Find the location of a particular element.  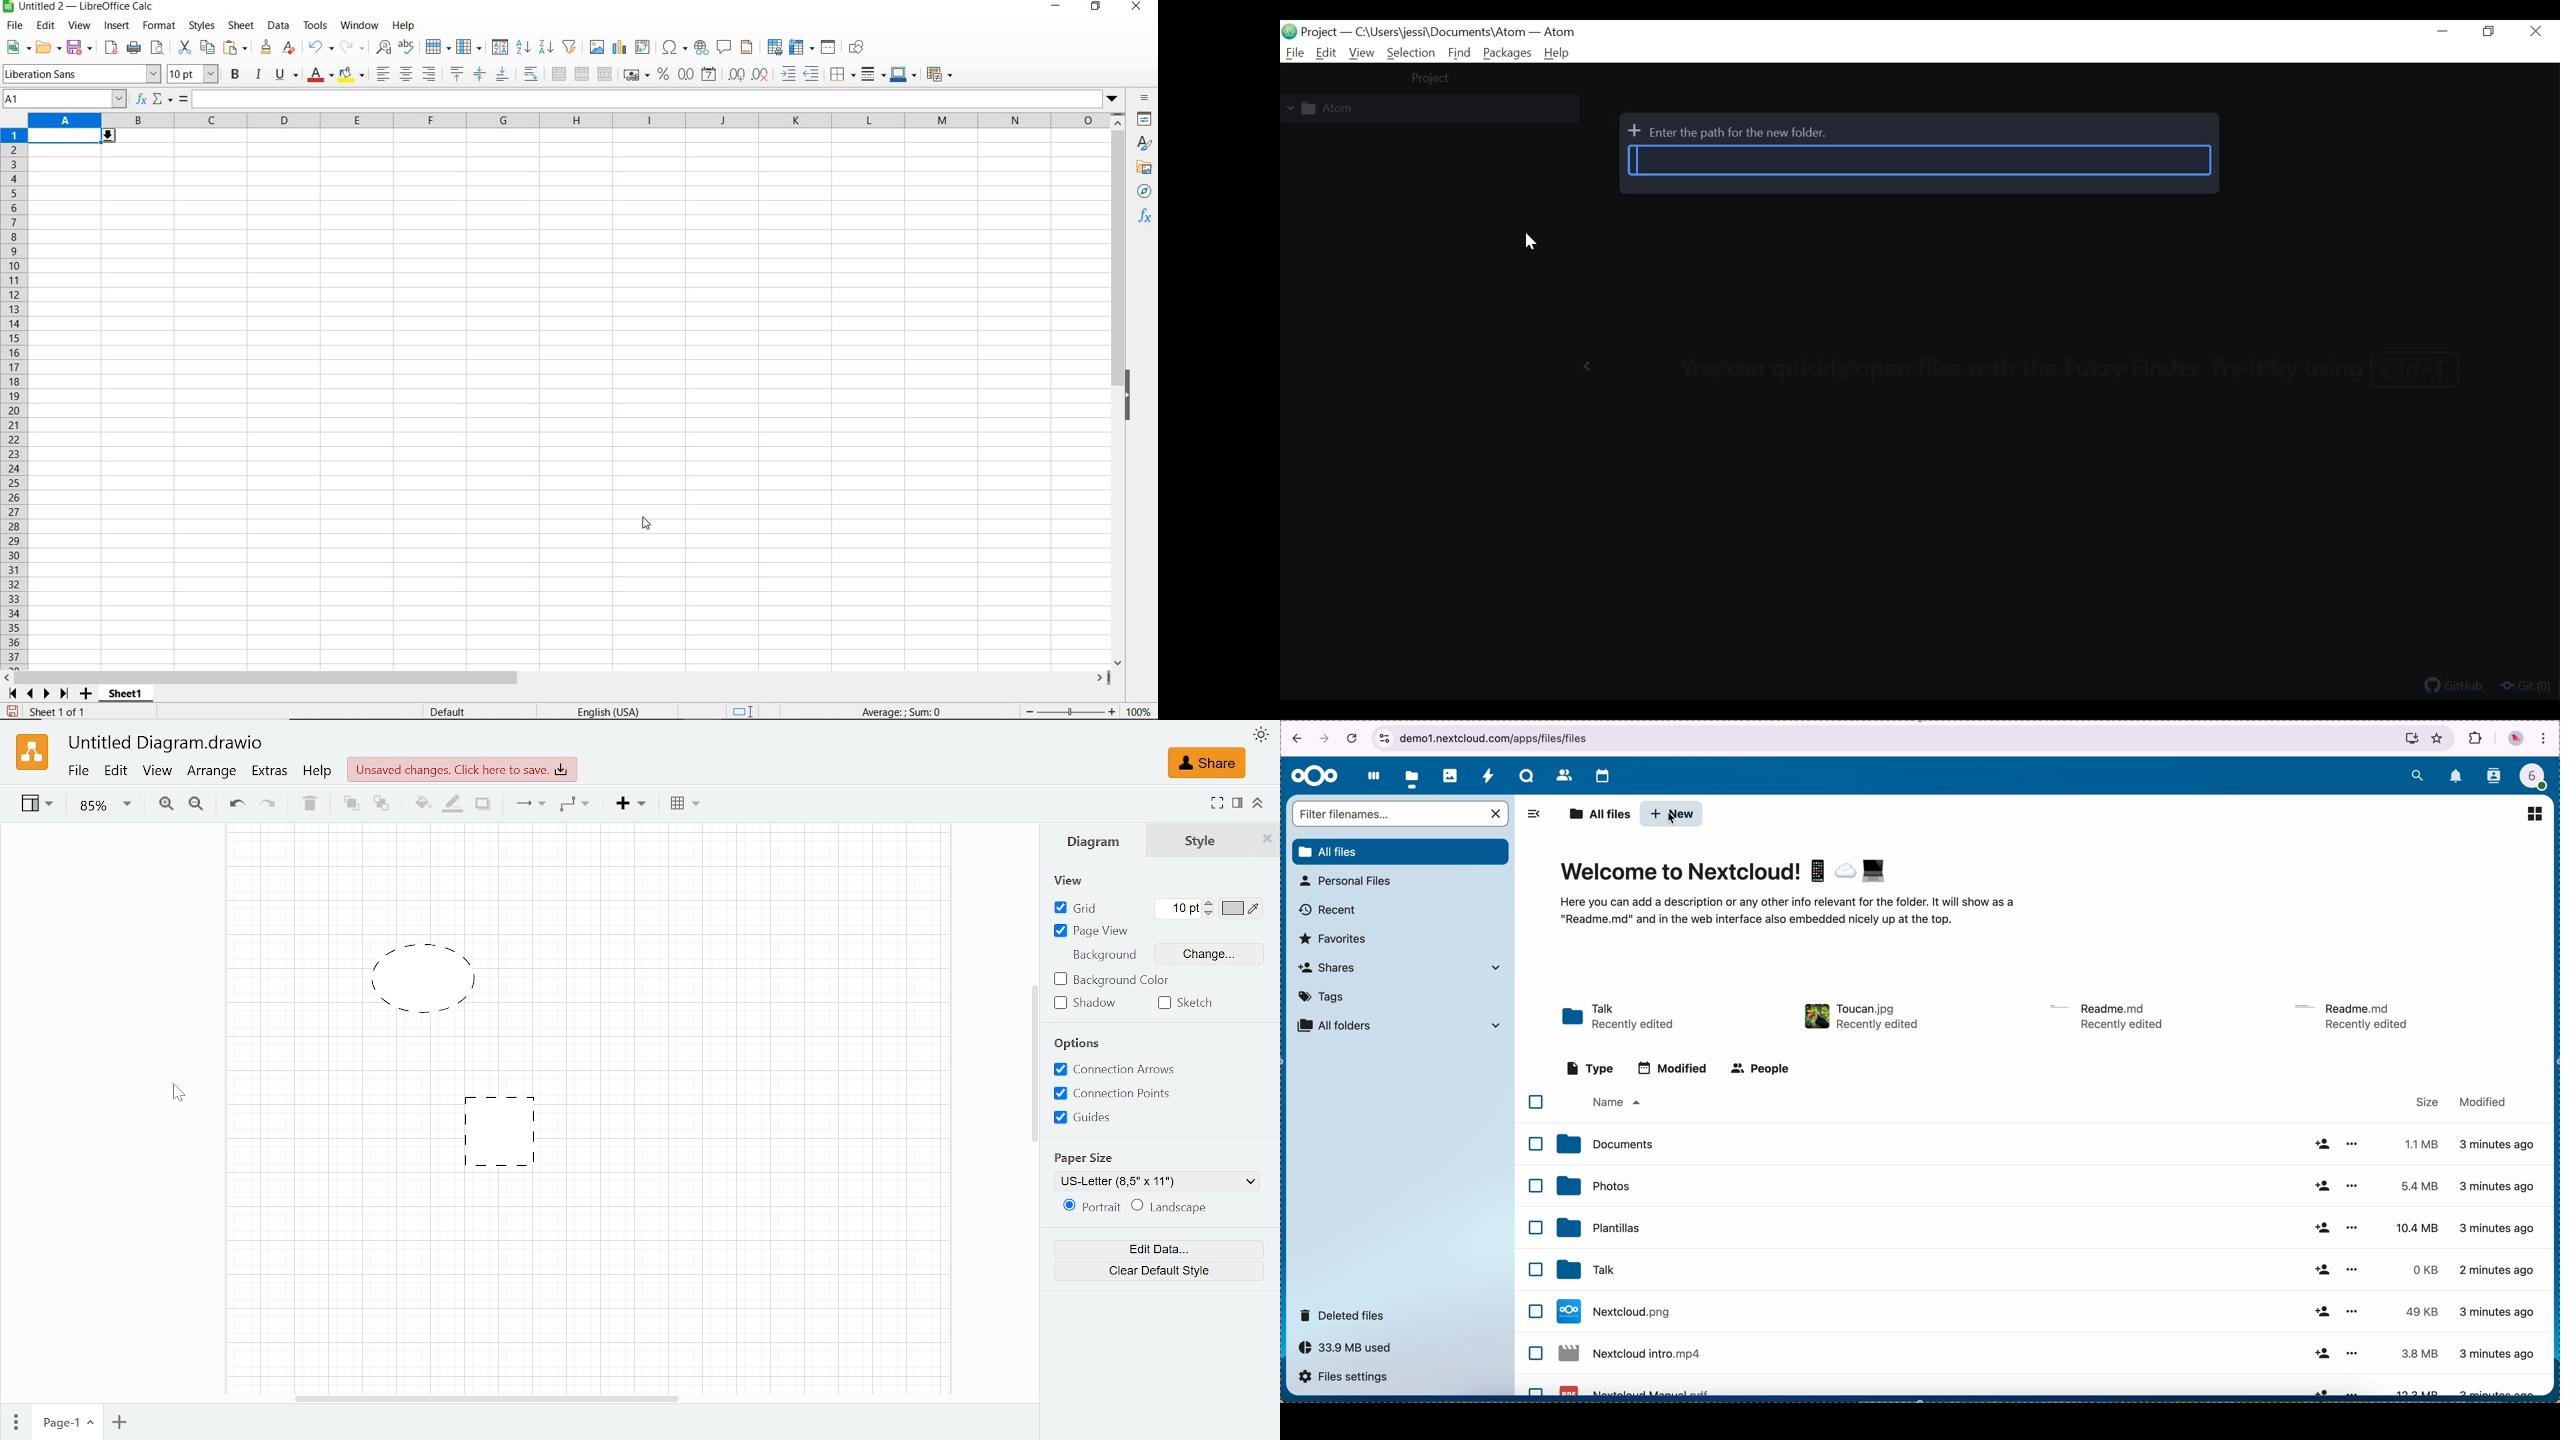

Paper size is located at coordinates (1158, 1181).